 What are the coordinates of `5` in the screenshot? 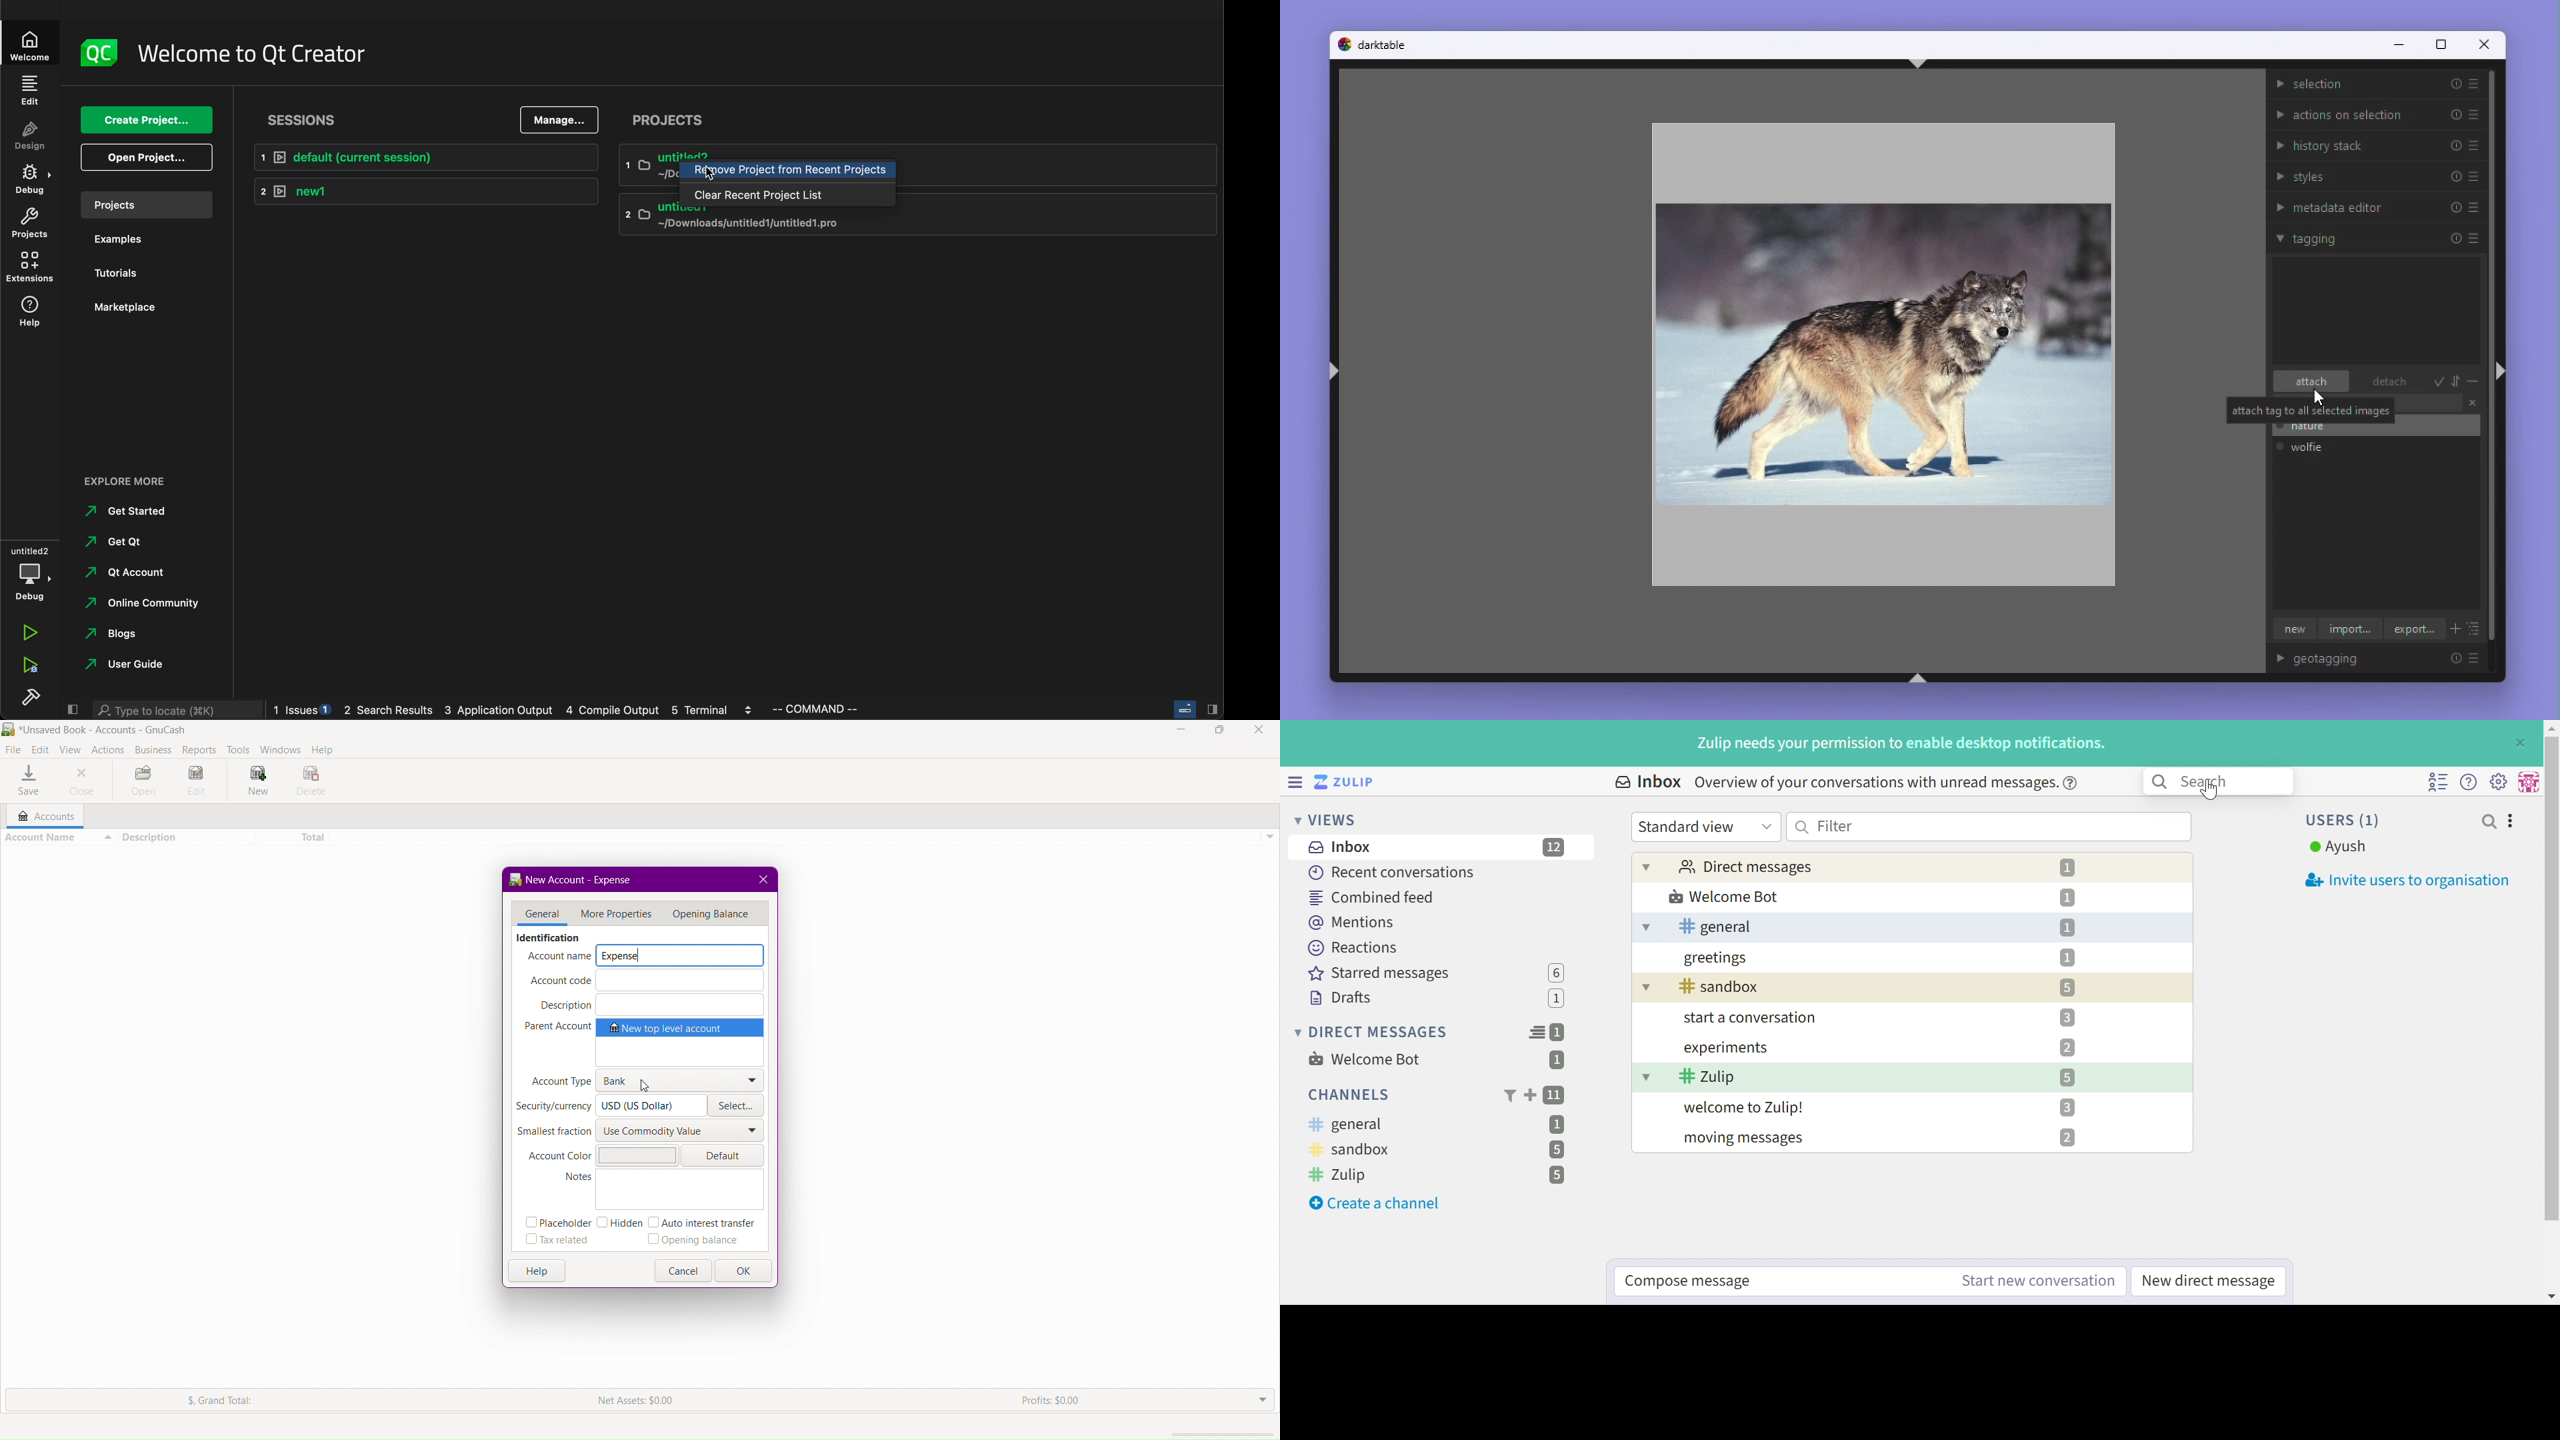 It's located at (2068, 988).